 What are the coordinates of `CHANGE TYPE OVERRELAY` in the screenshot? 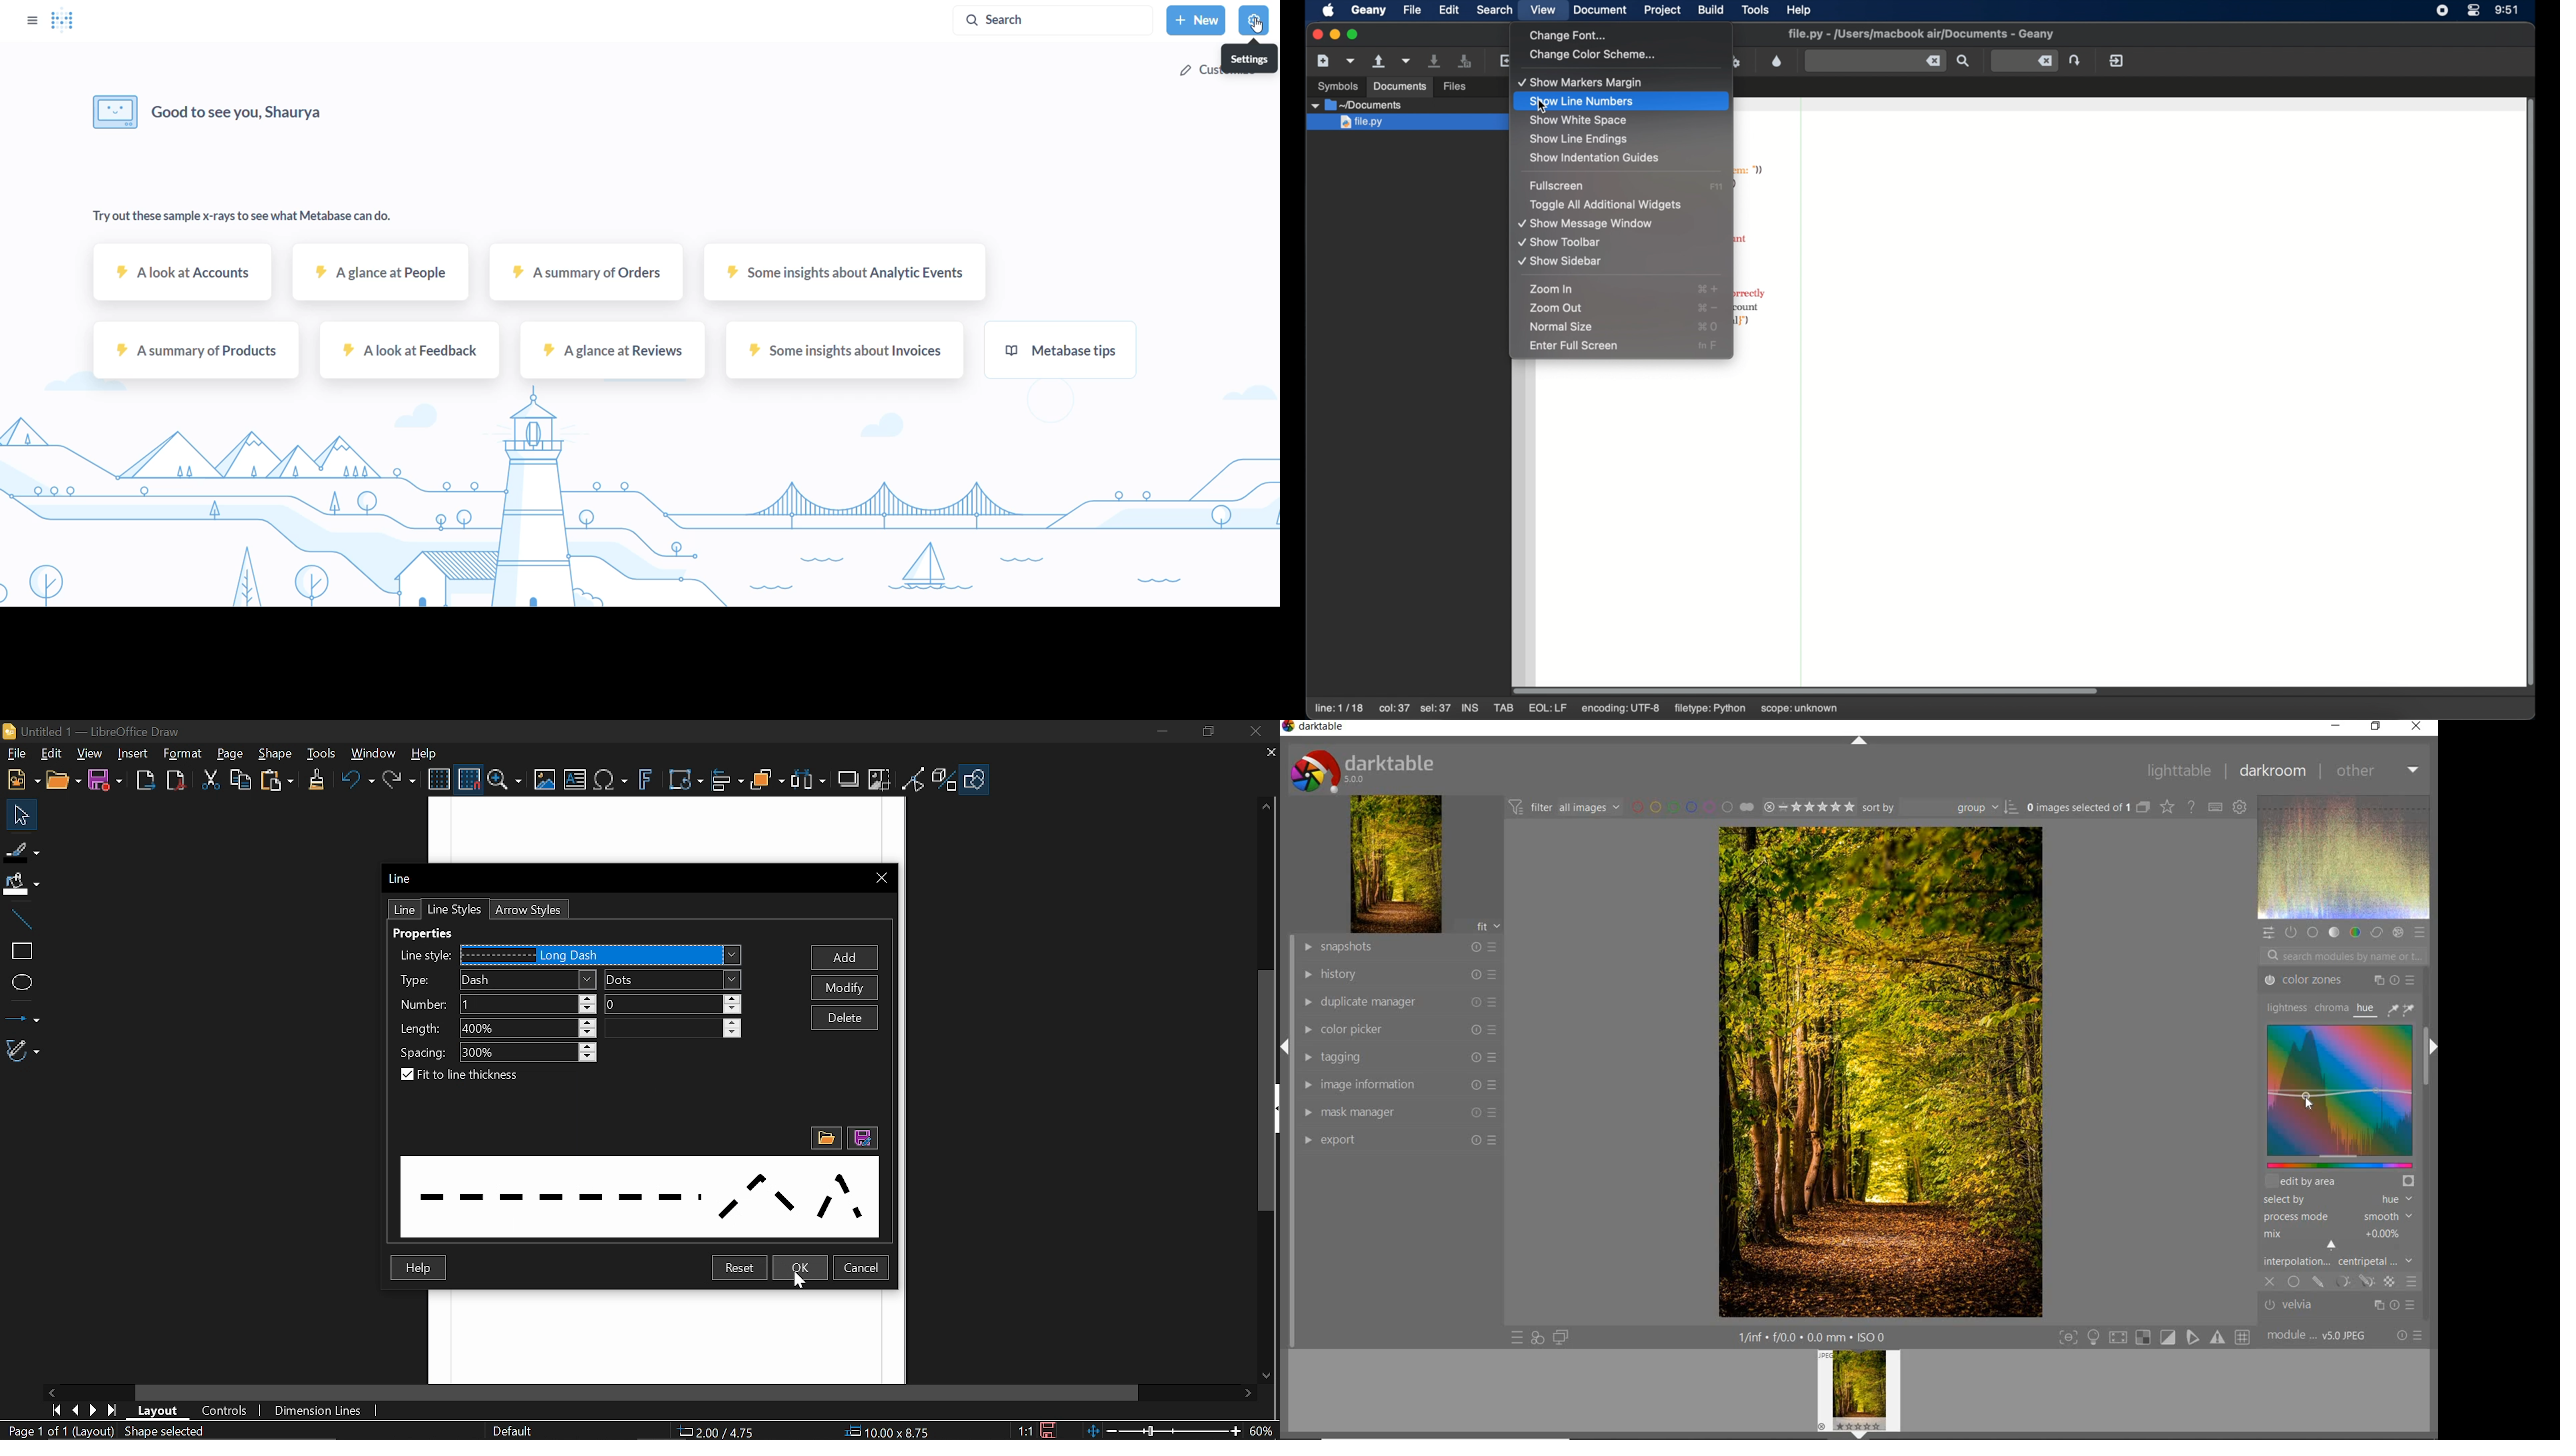 It's located at (2168, 807).